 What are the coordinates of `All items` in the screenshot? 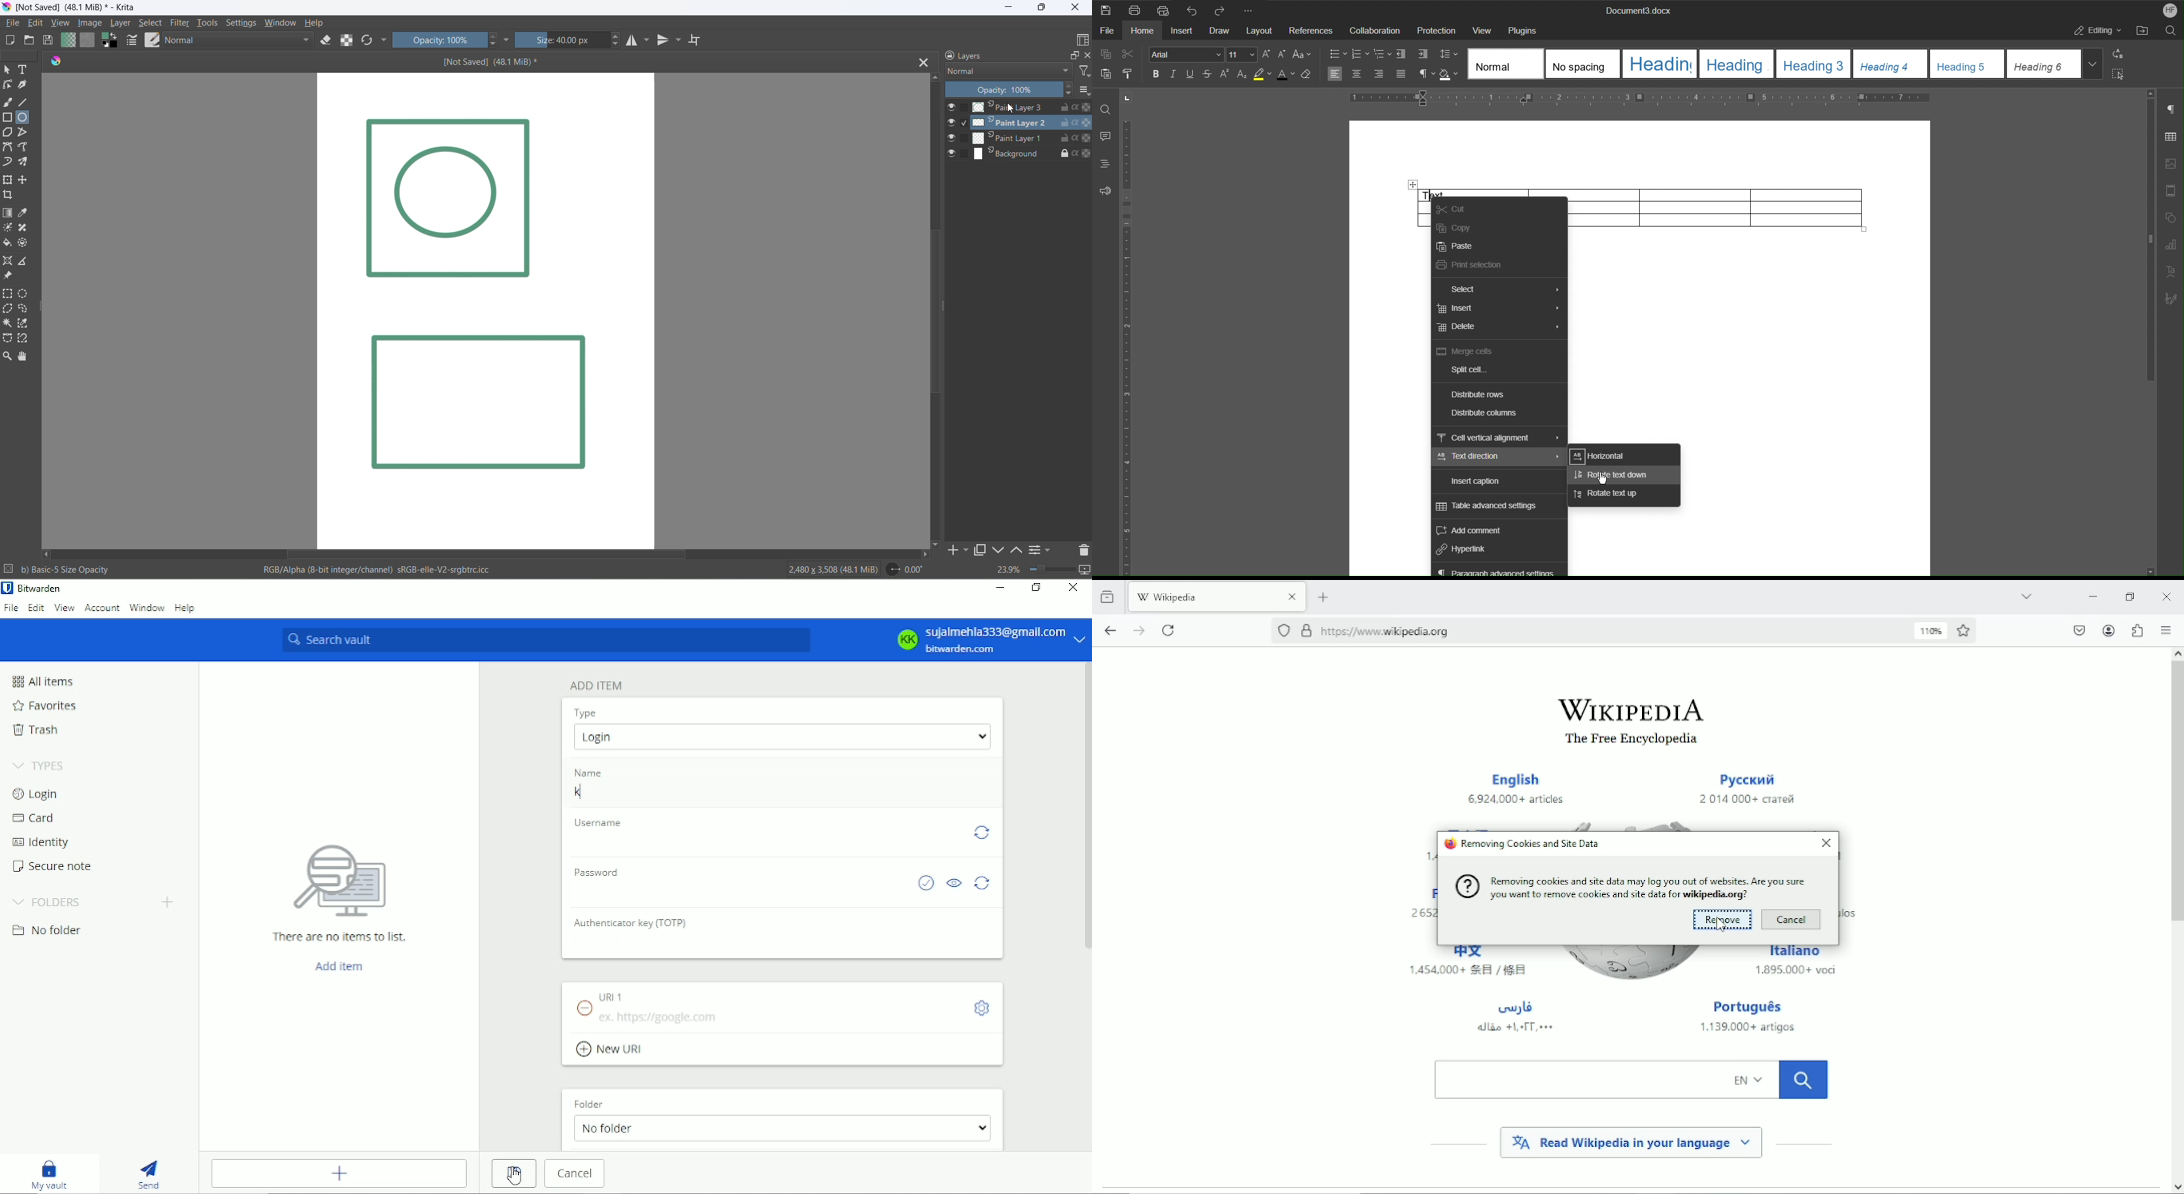 It's located at (45, 681).